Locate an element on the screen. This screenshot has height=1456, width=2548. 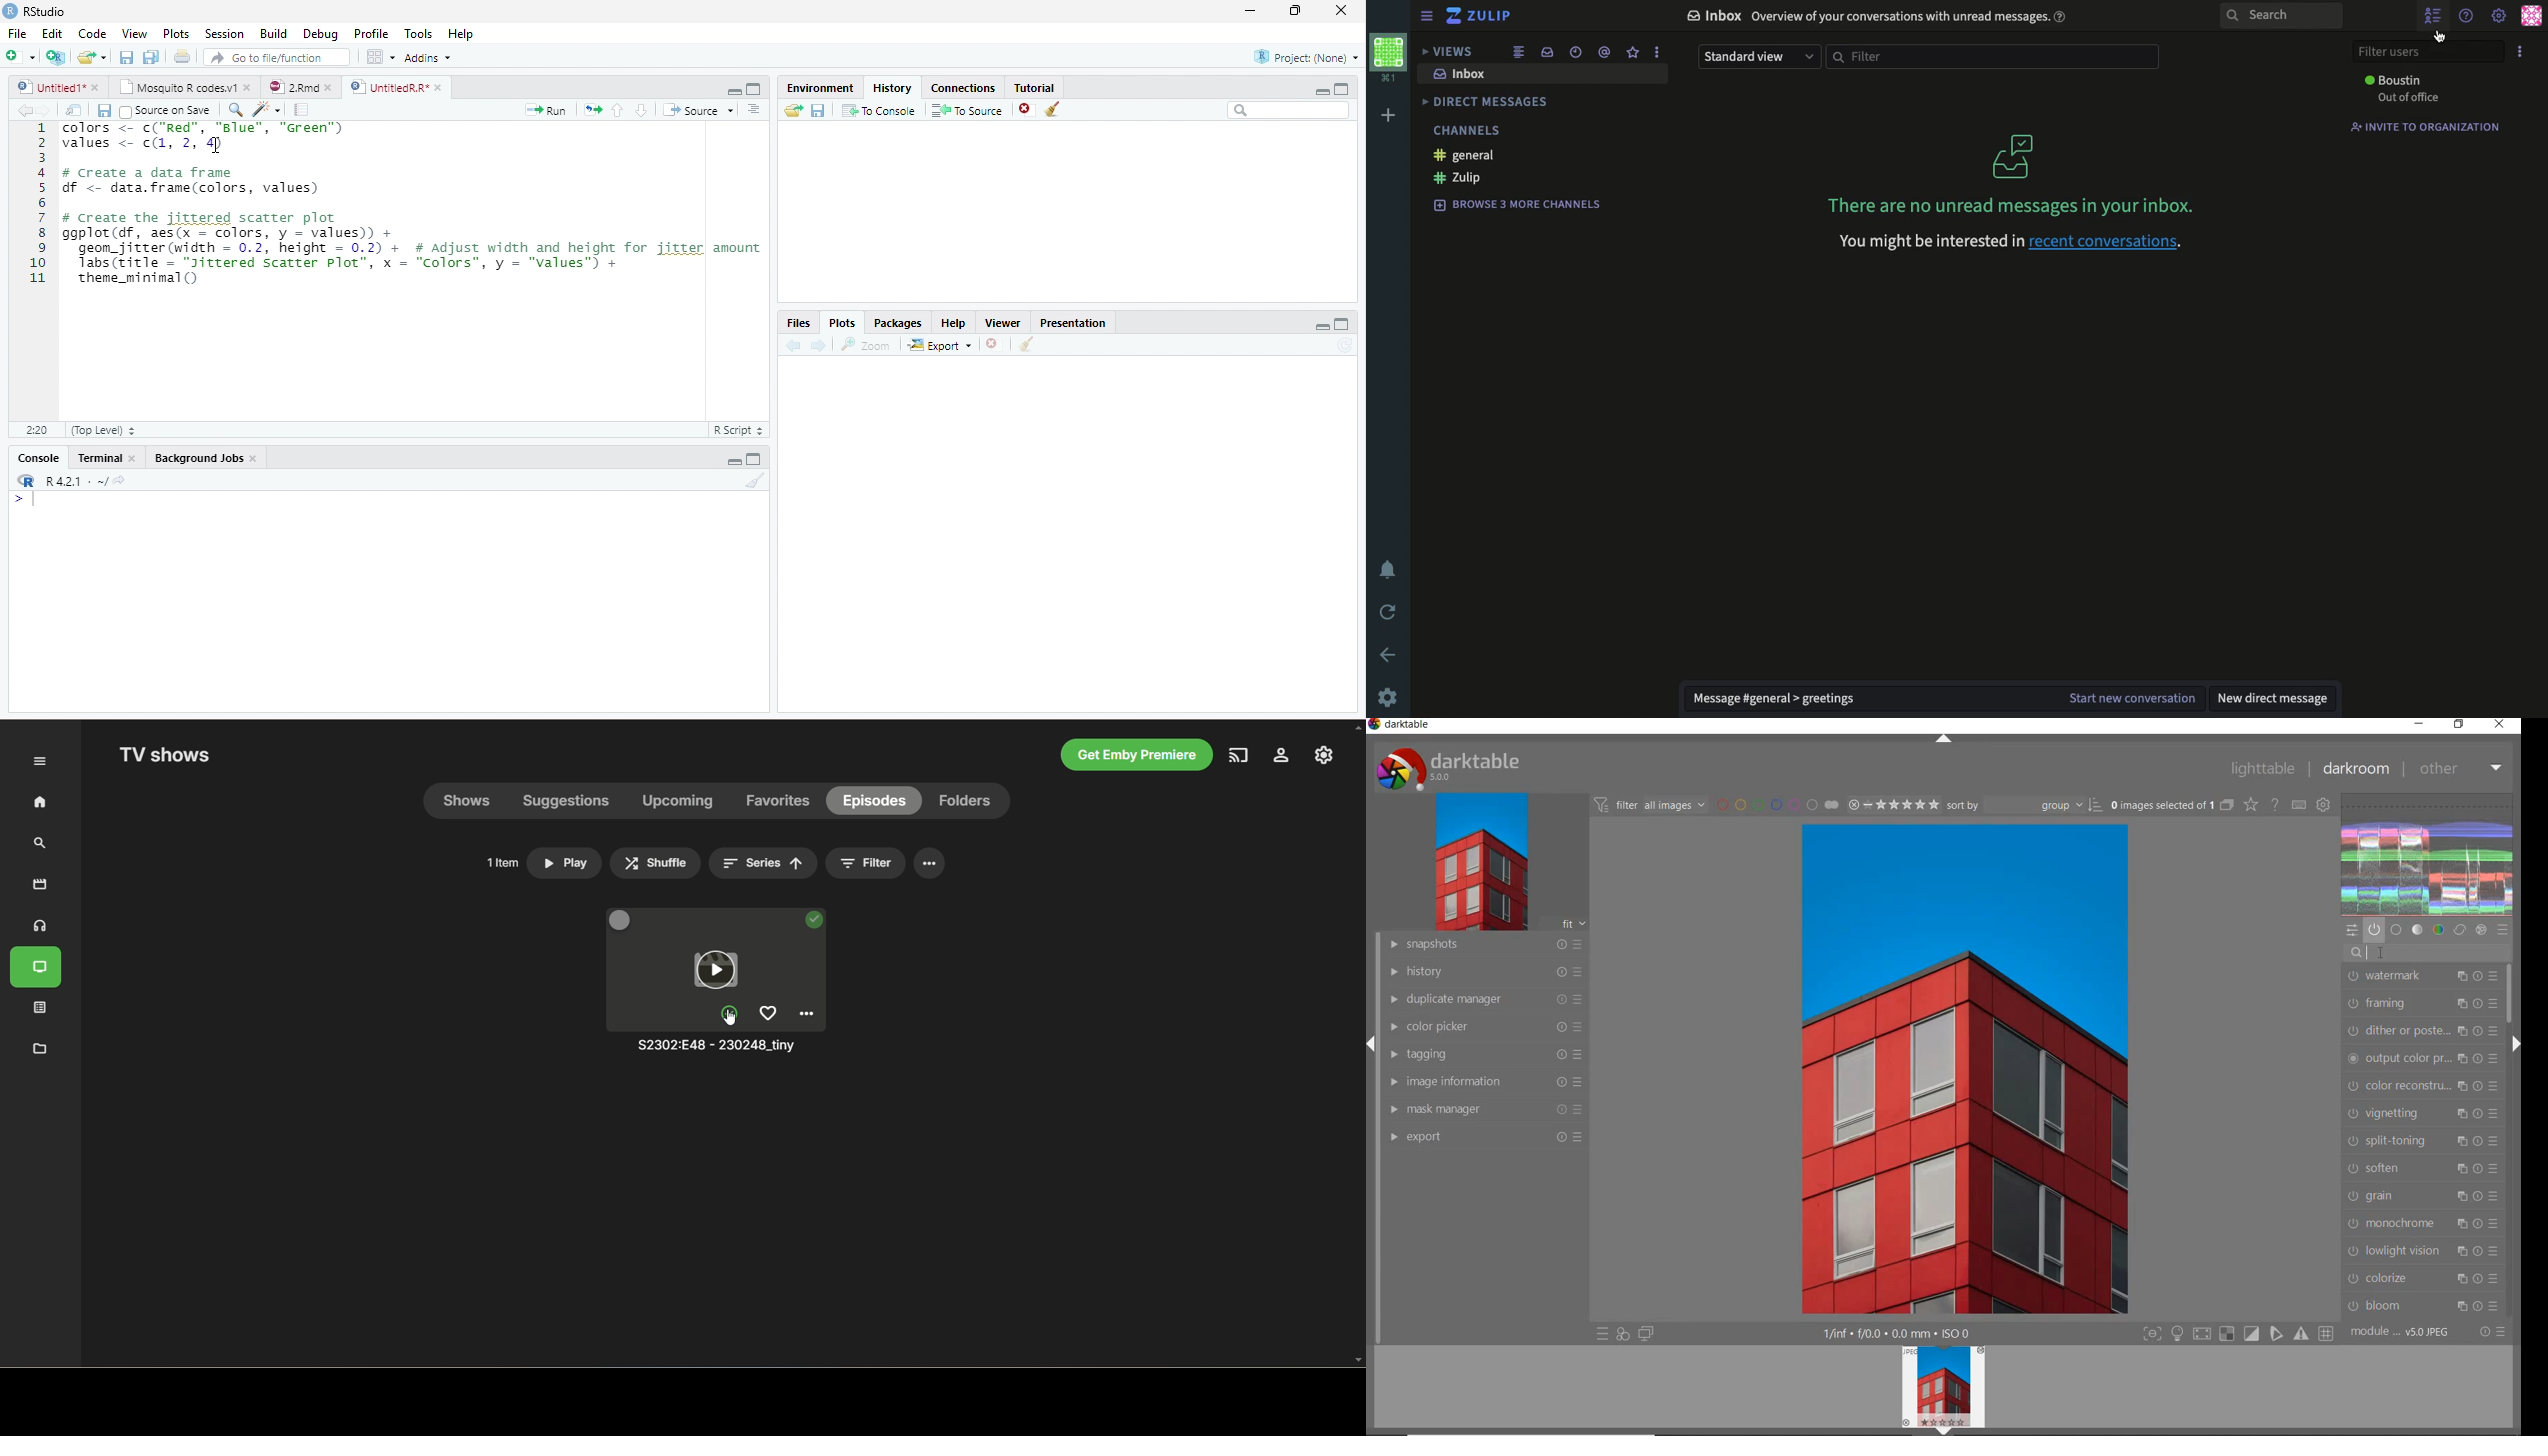
standard view is located at coordinates (1759, 58).